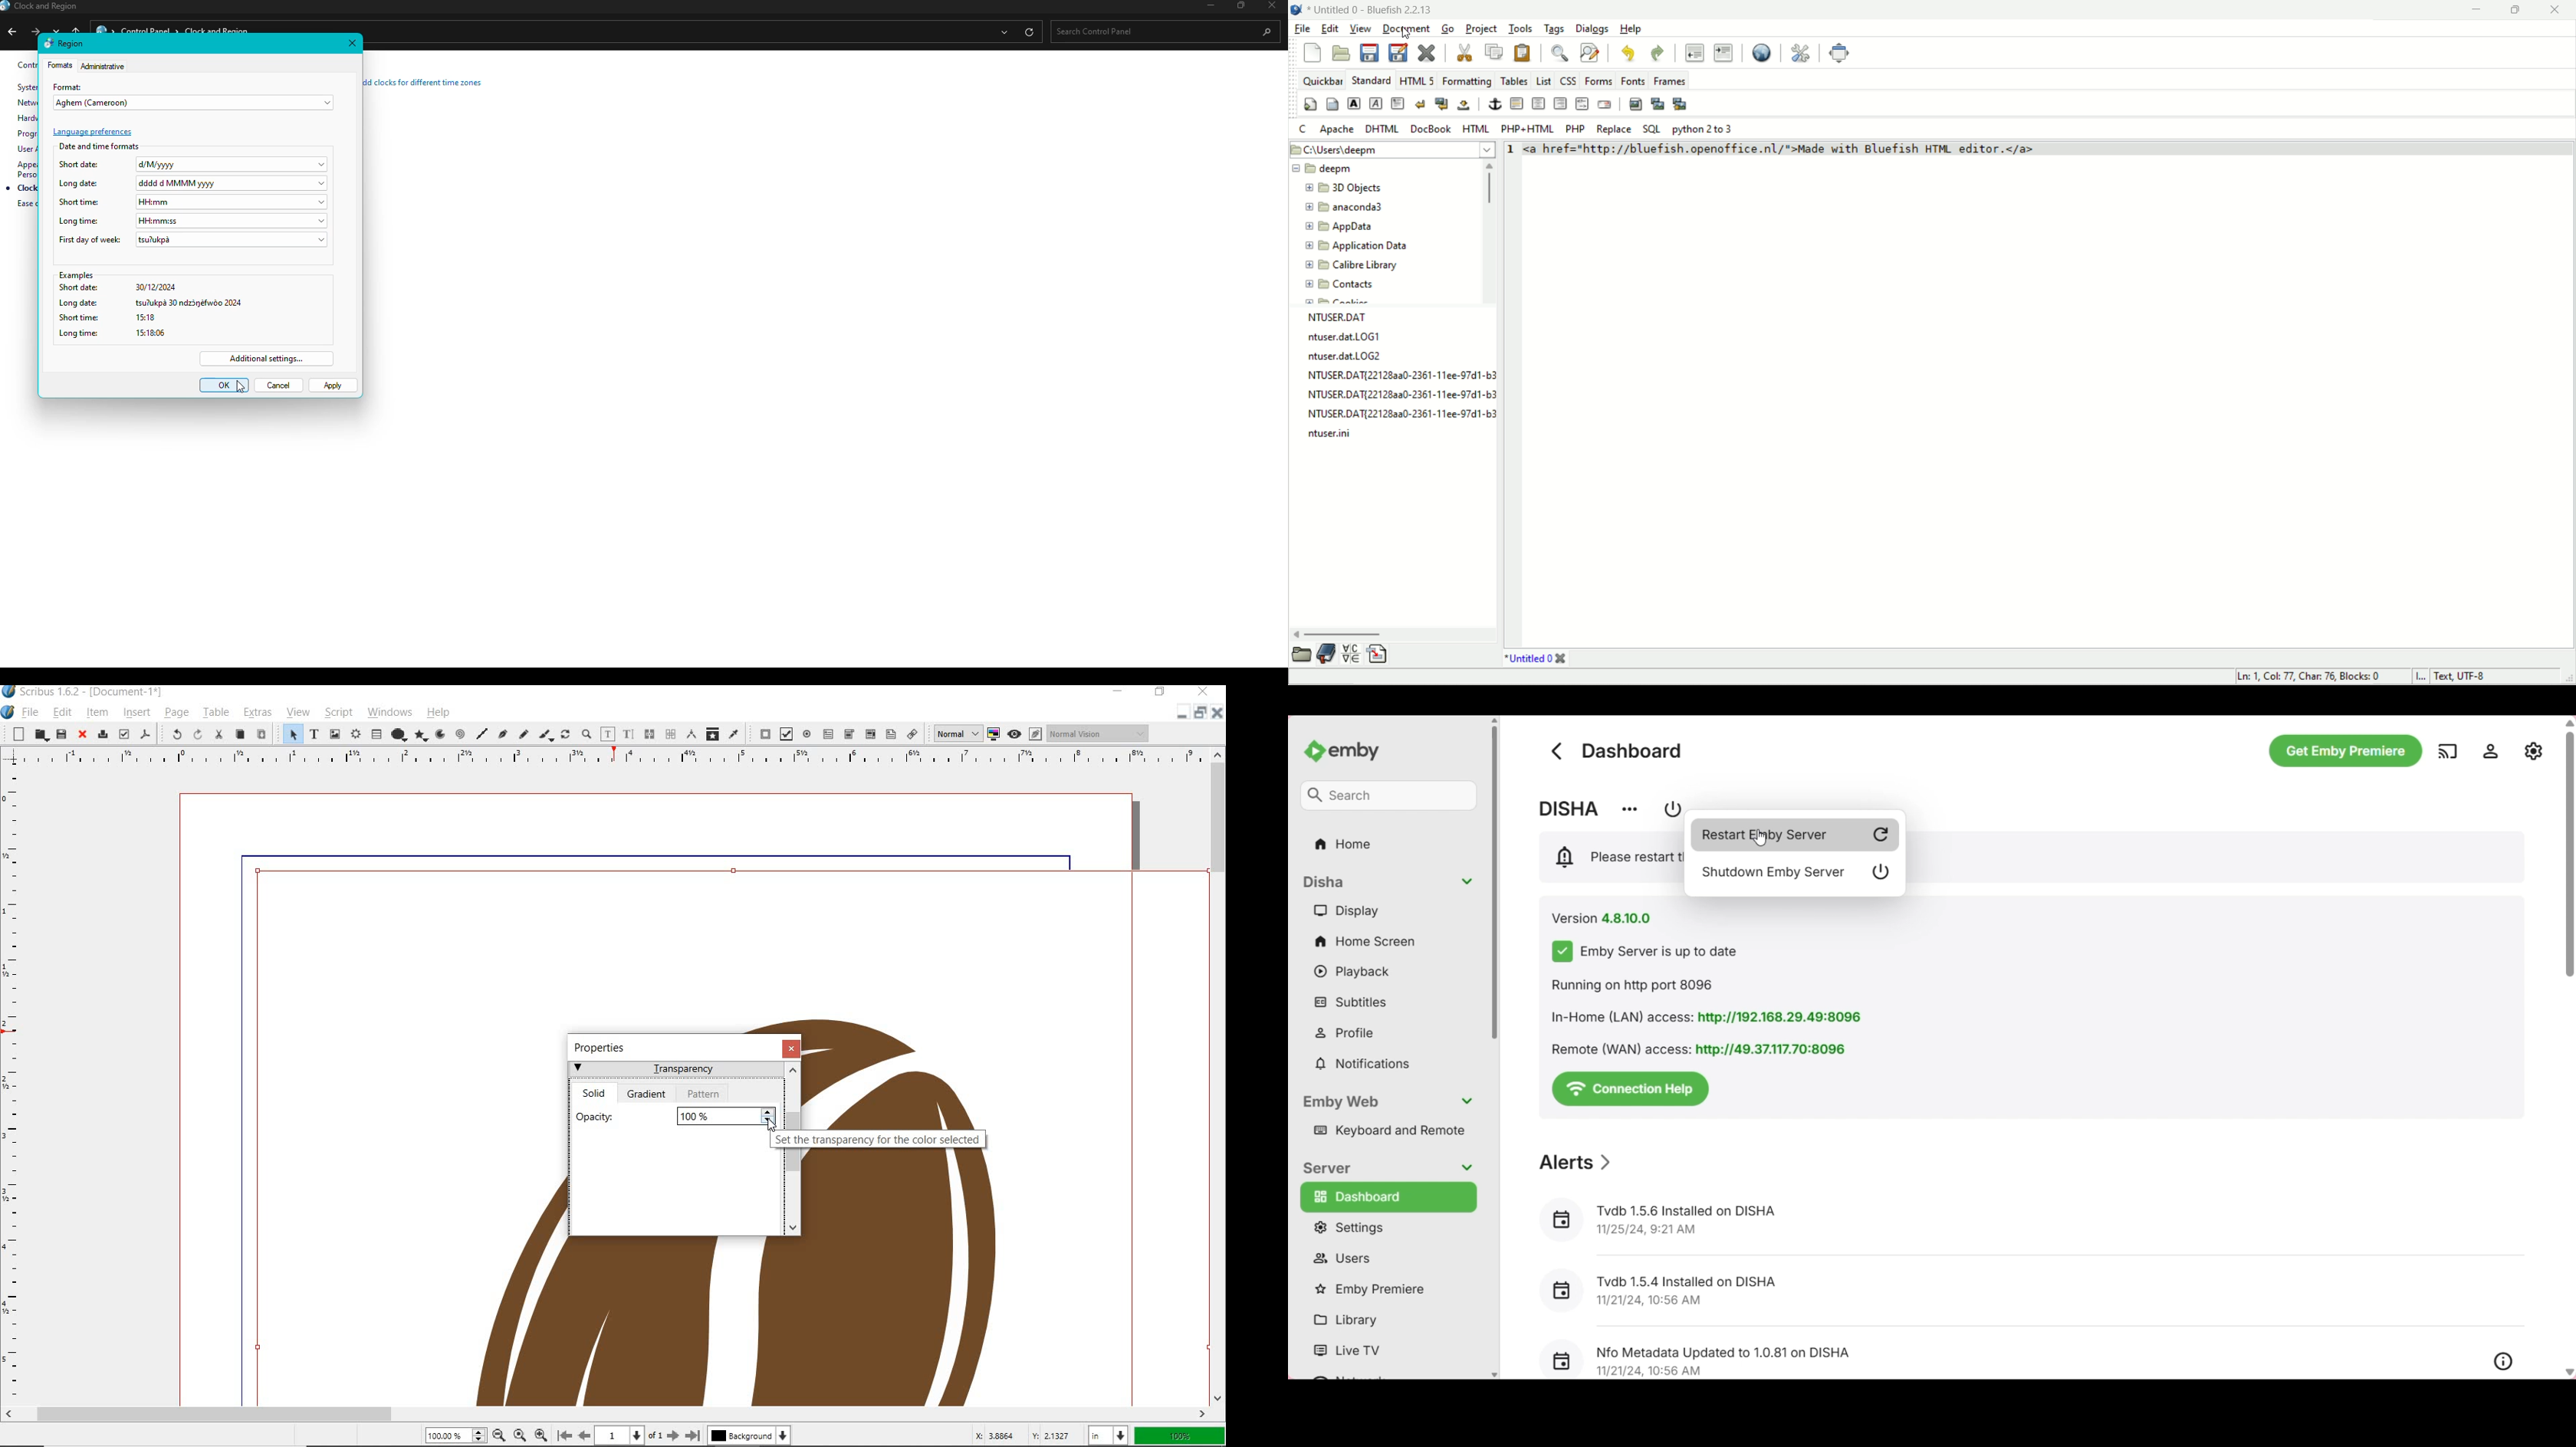 Image resolution: width=2576 pixels, height=1456 pixels. Describe the element at coordinates (215, 712) in the screenshot. I see `table` at that location.